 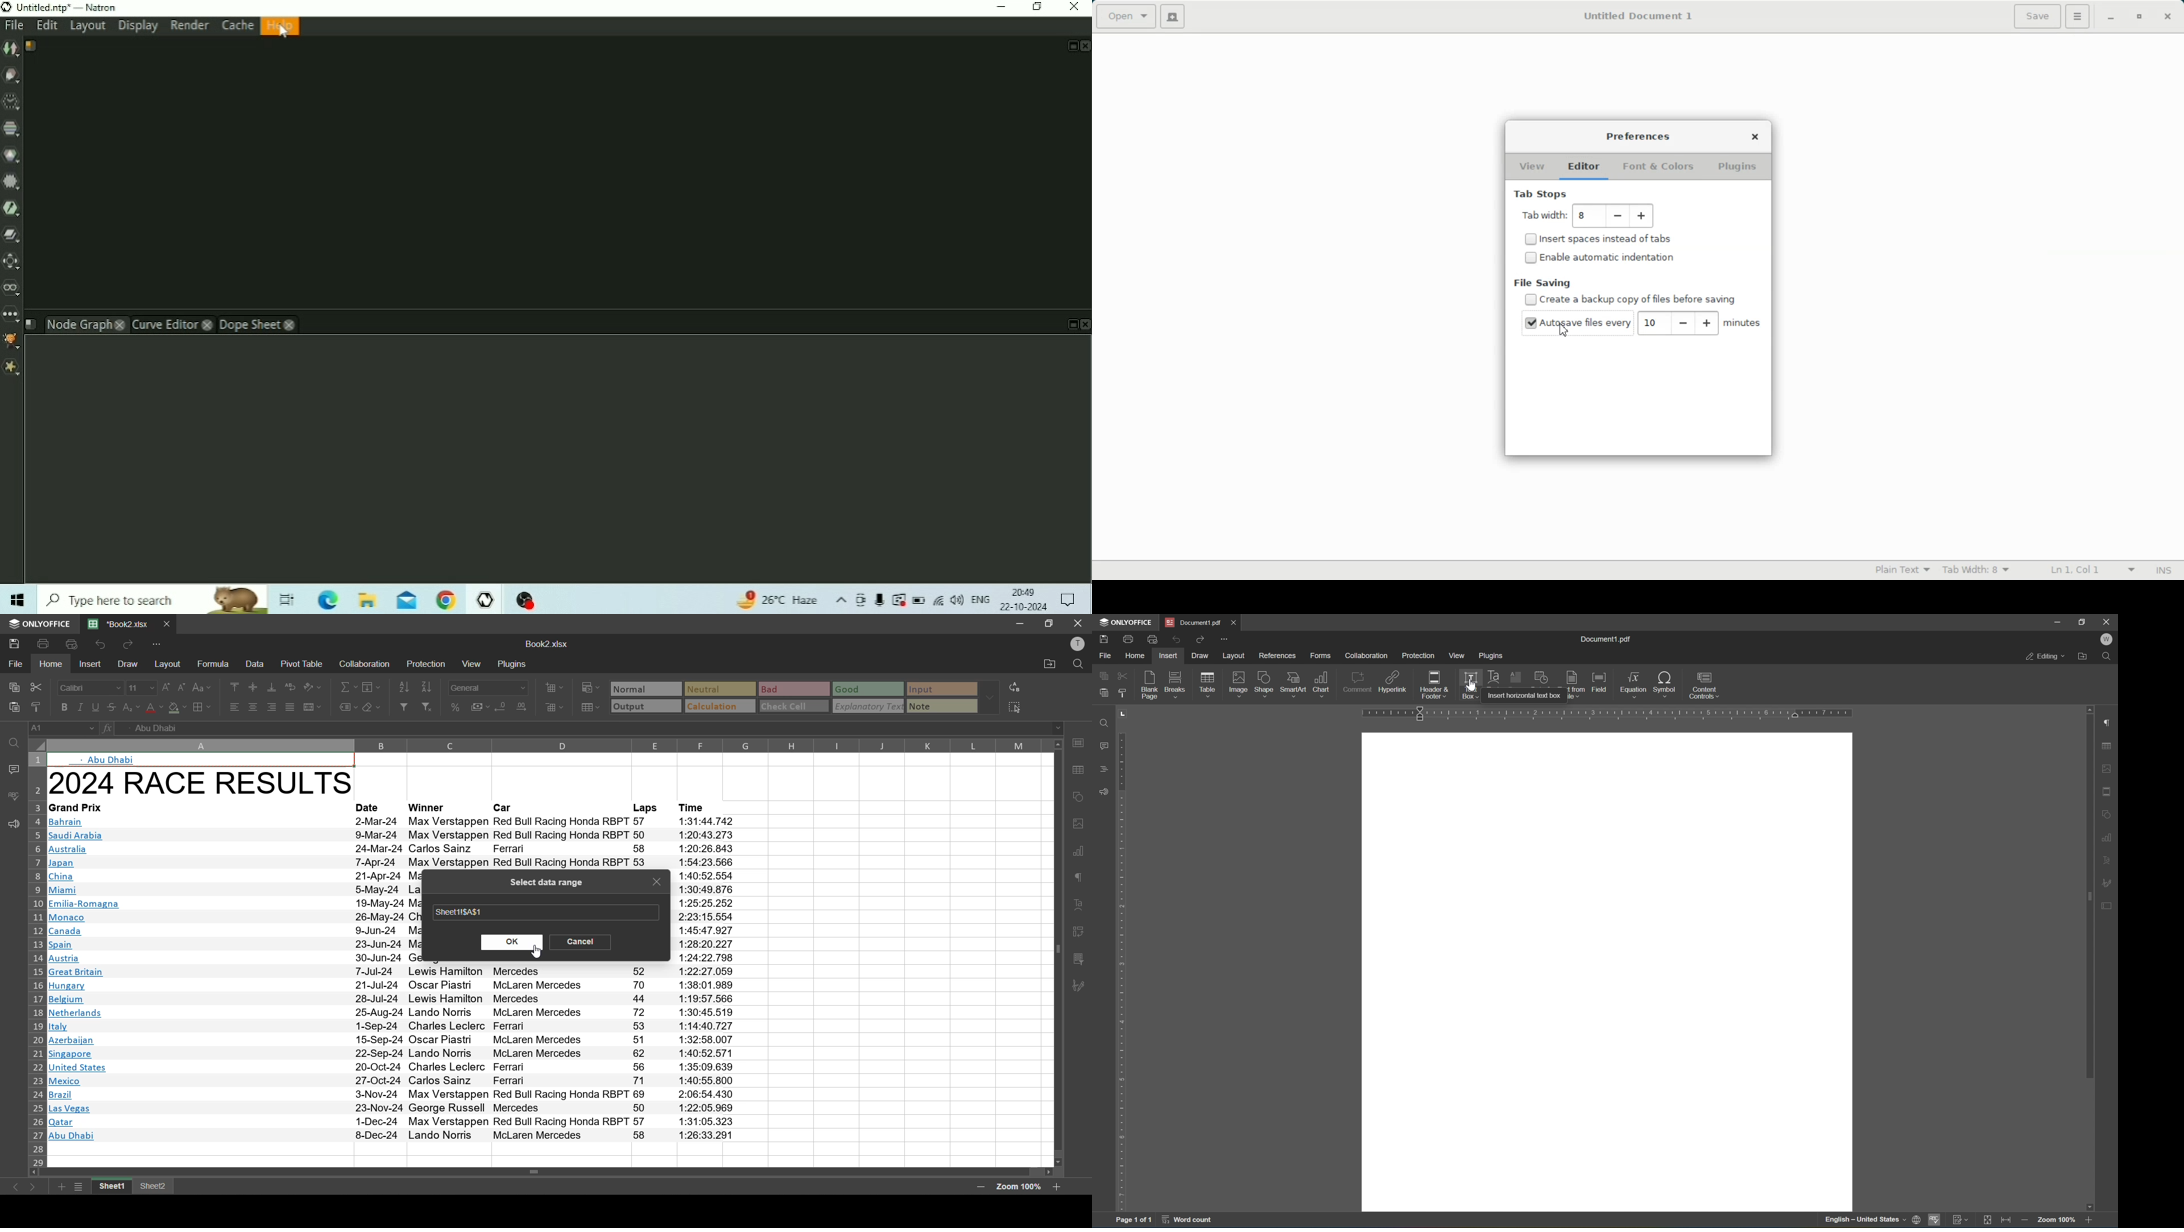 I want to click on merge and center, so click(x=312, y=707).